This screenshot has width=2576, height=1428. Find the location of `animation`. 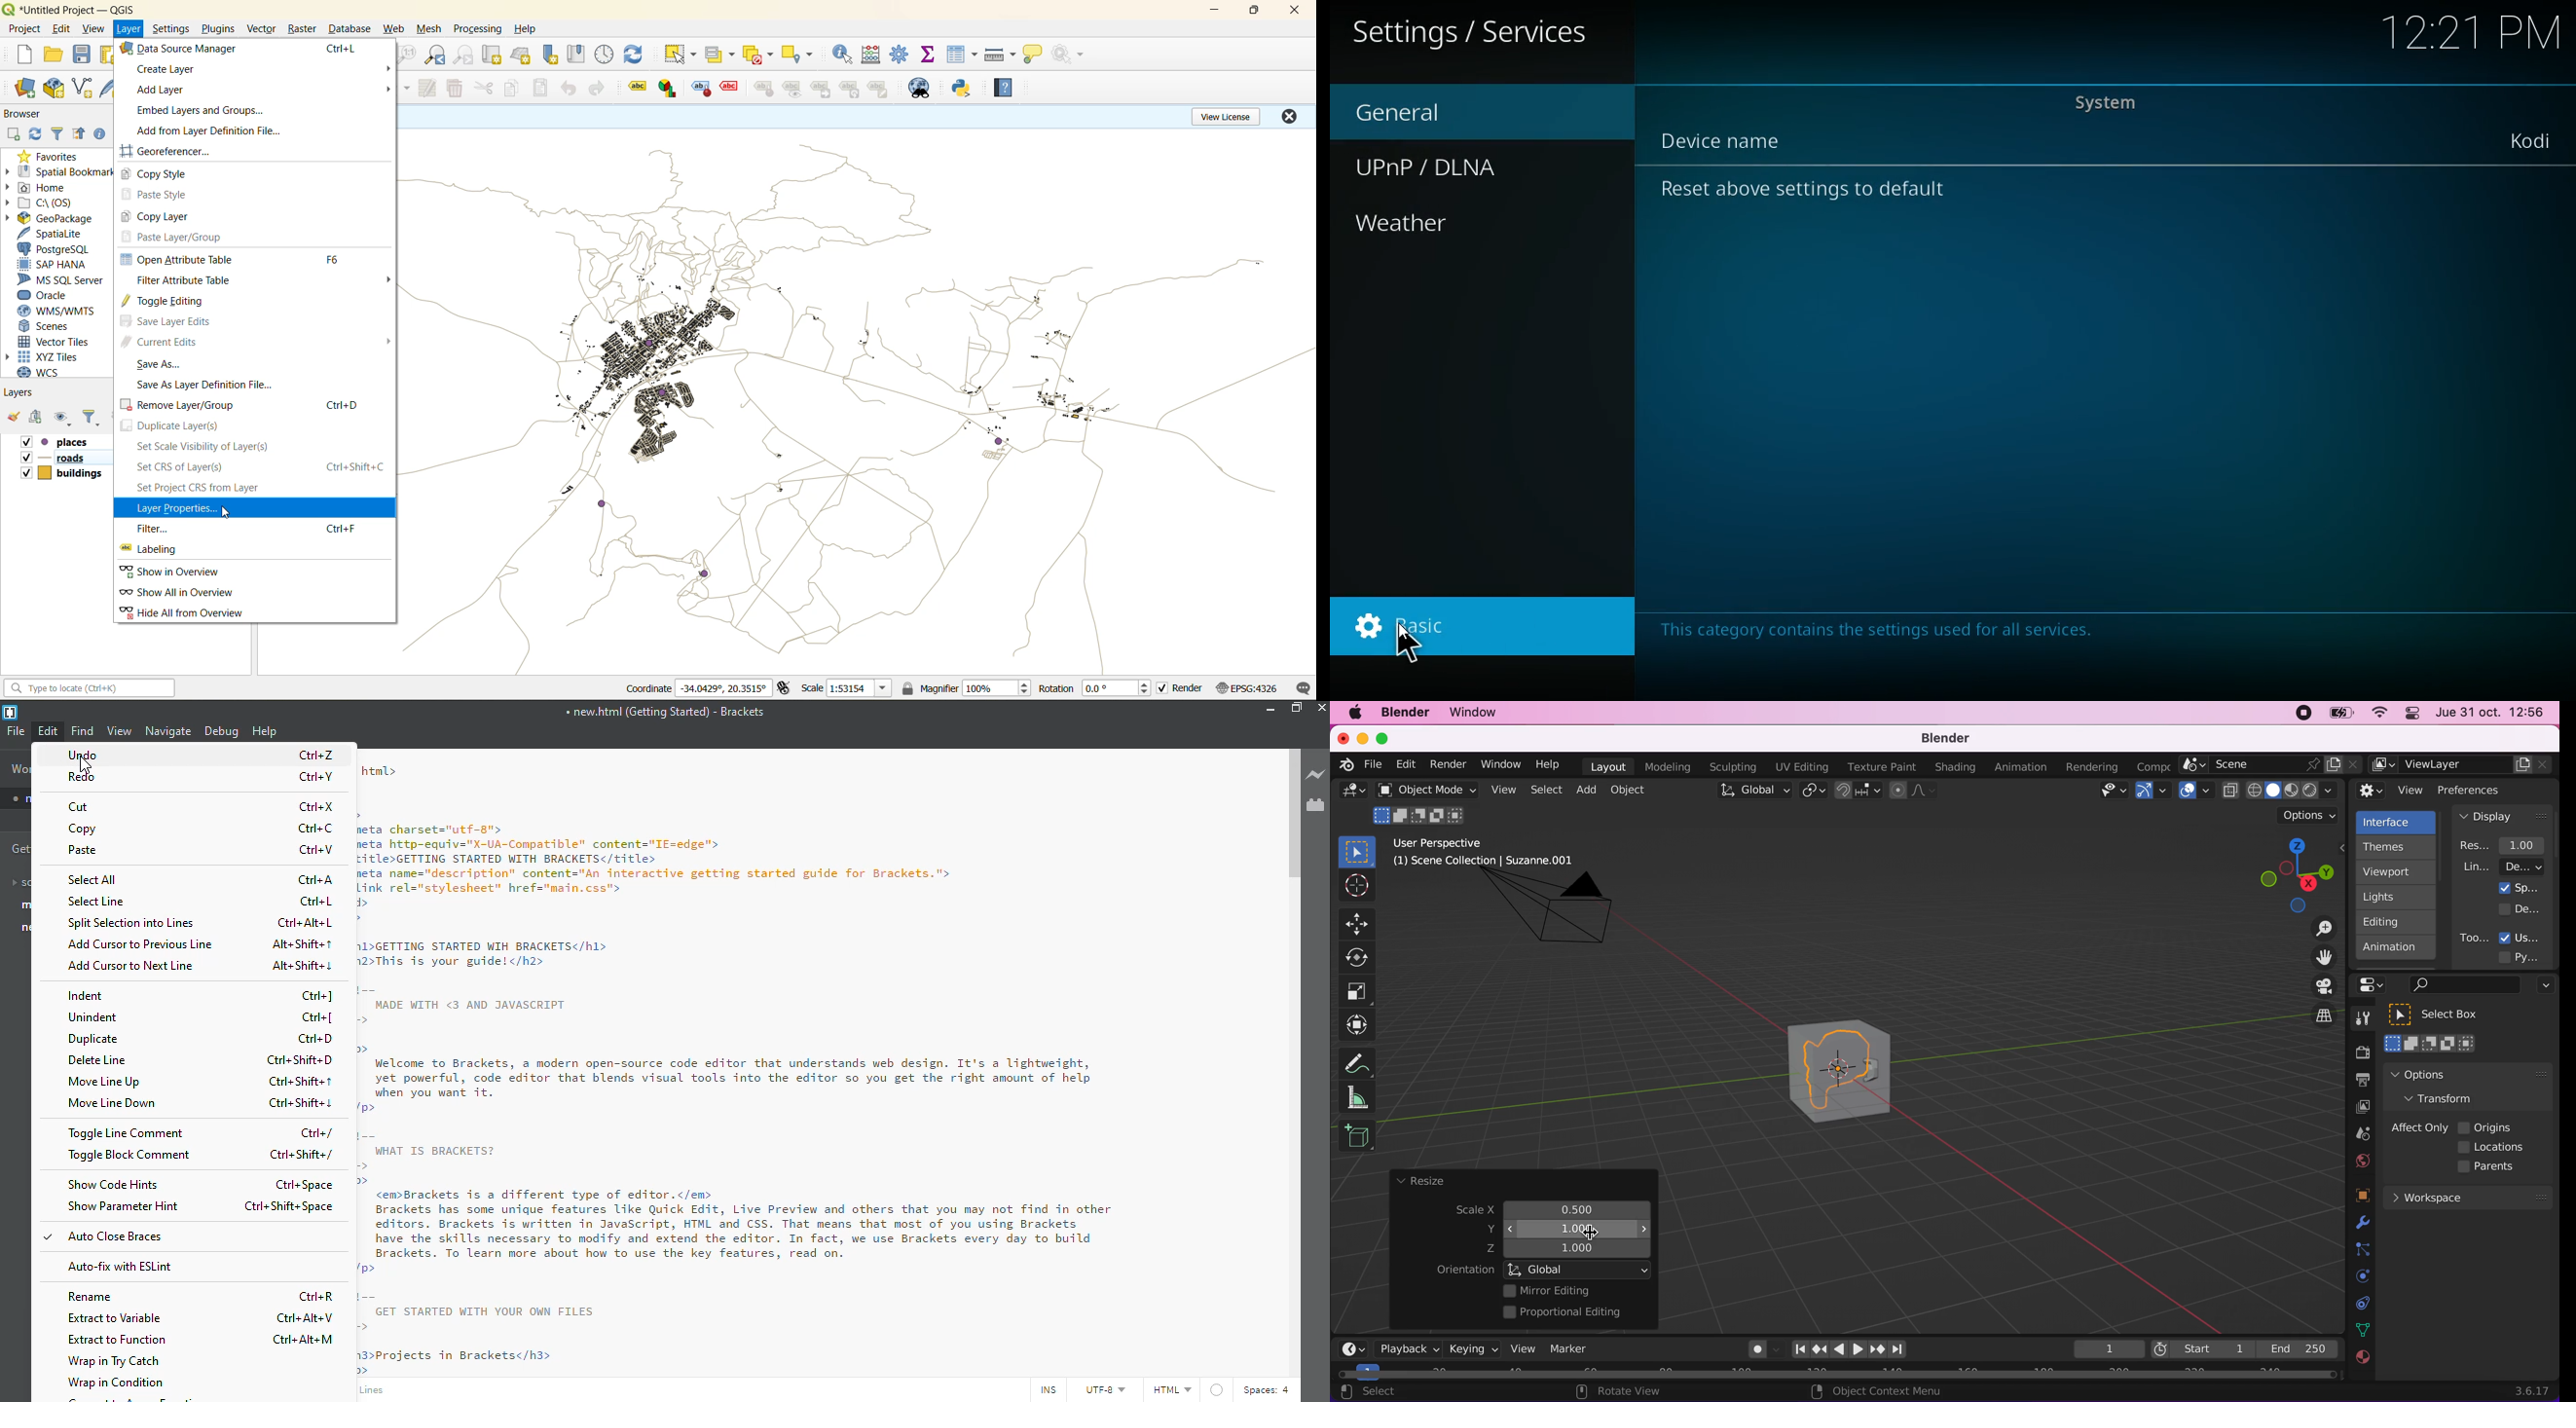

animation is located at coordinates (2023, 768).